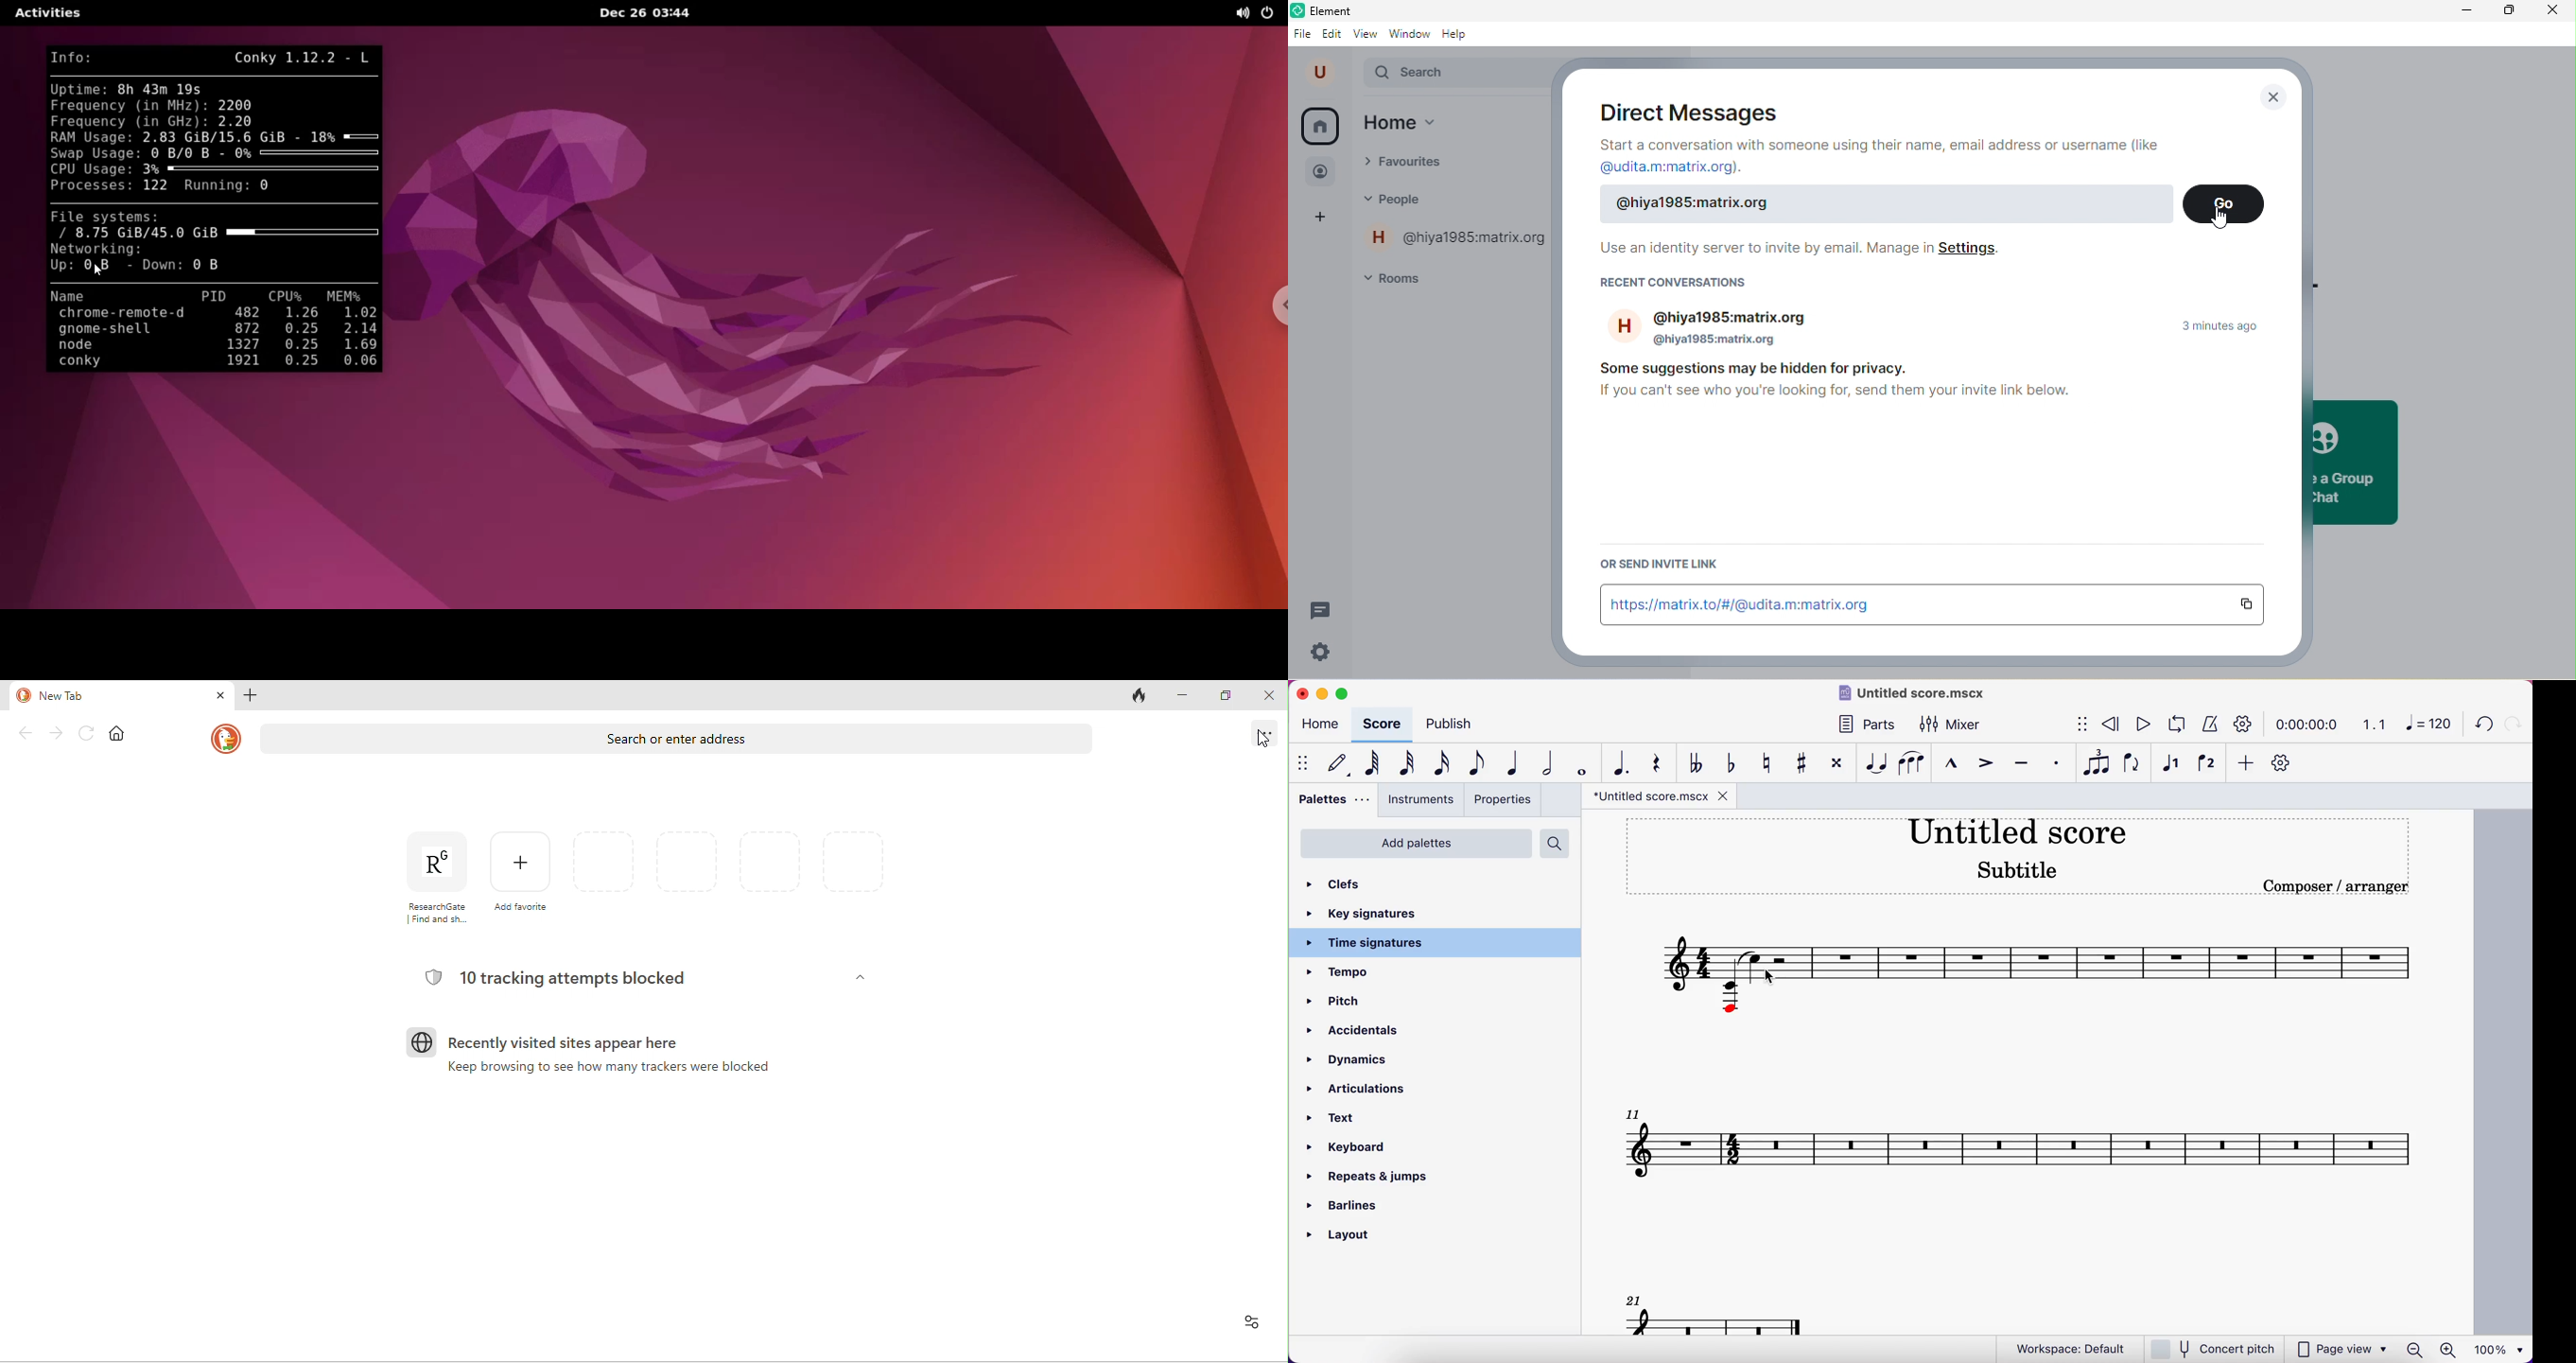 This screenshot has height=1372, width=2576. I want to click on rest, so click(1663, 765).